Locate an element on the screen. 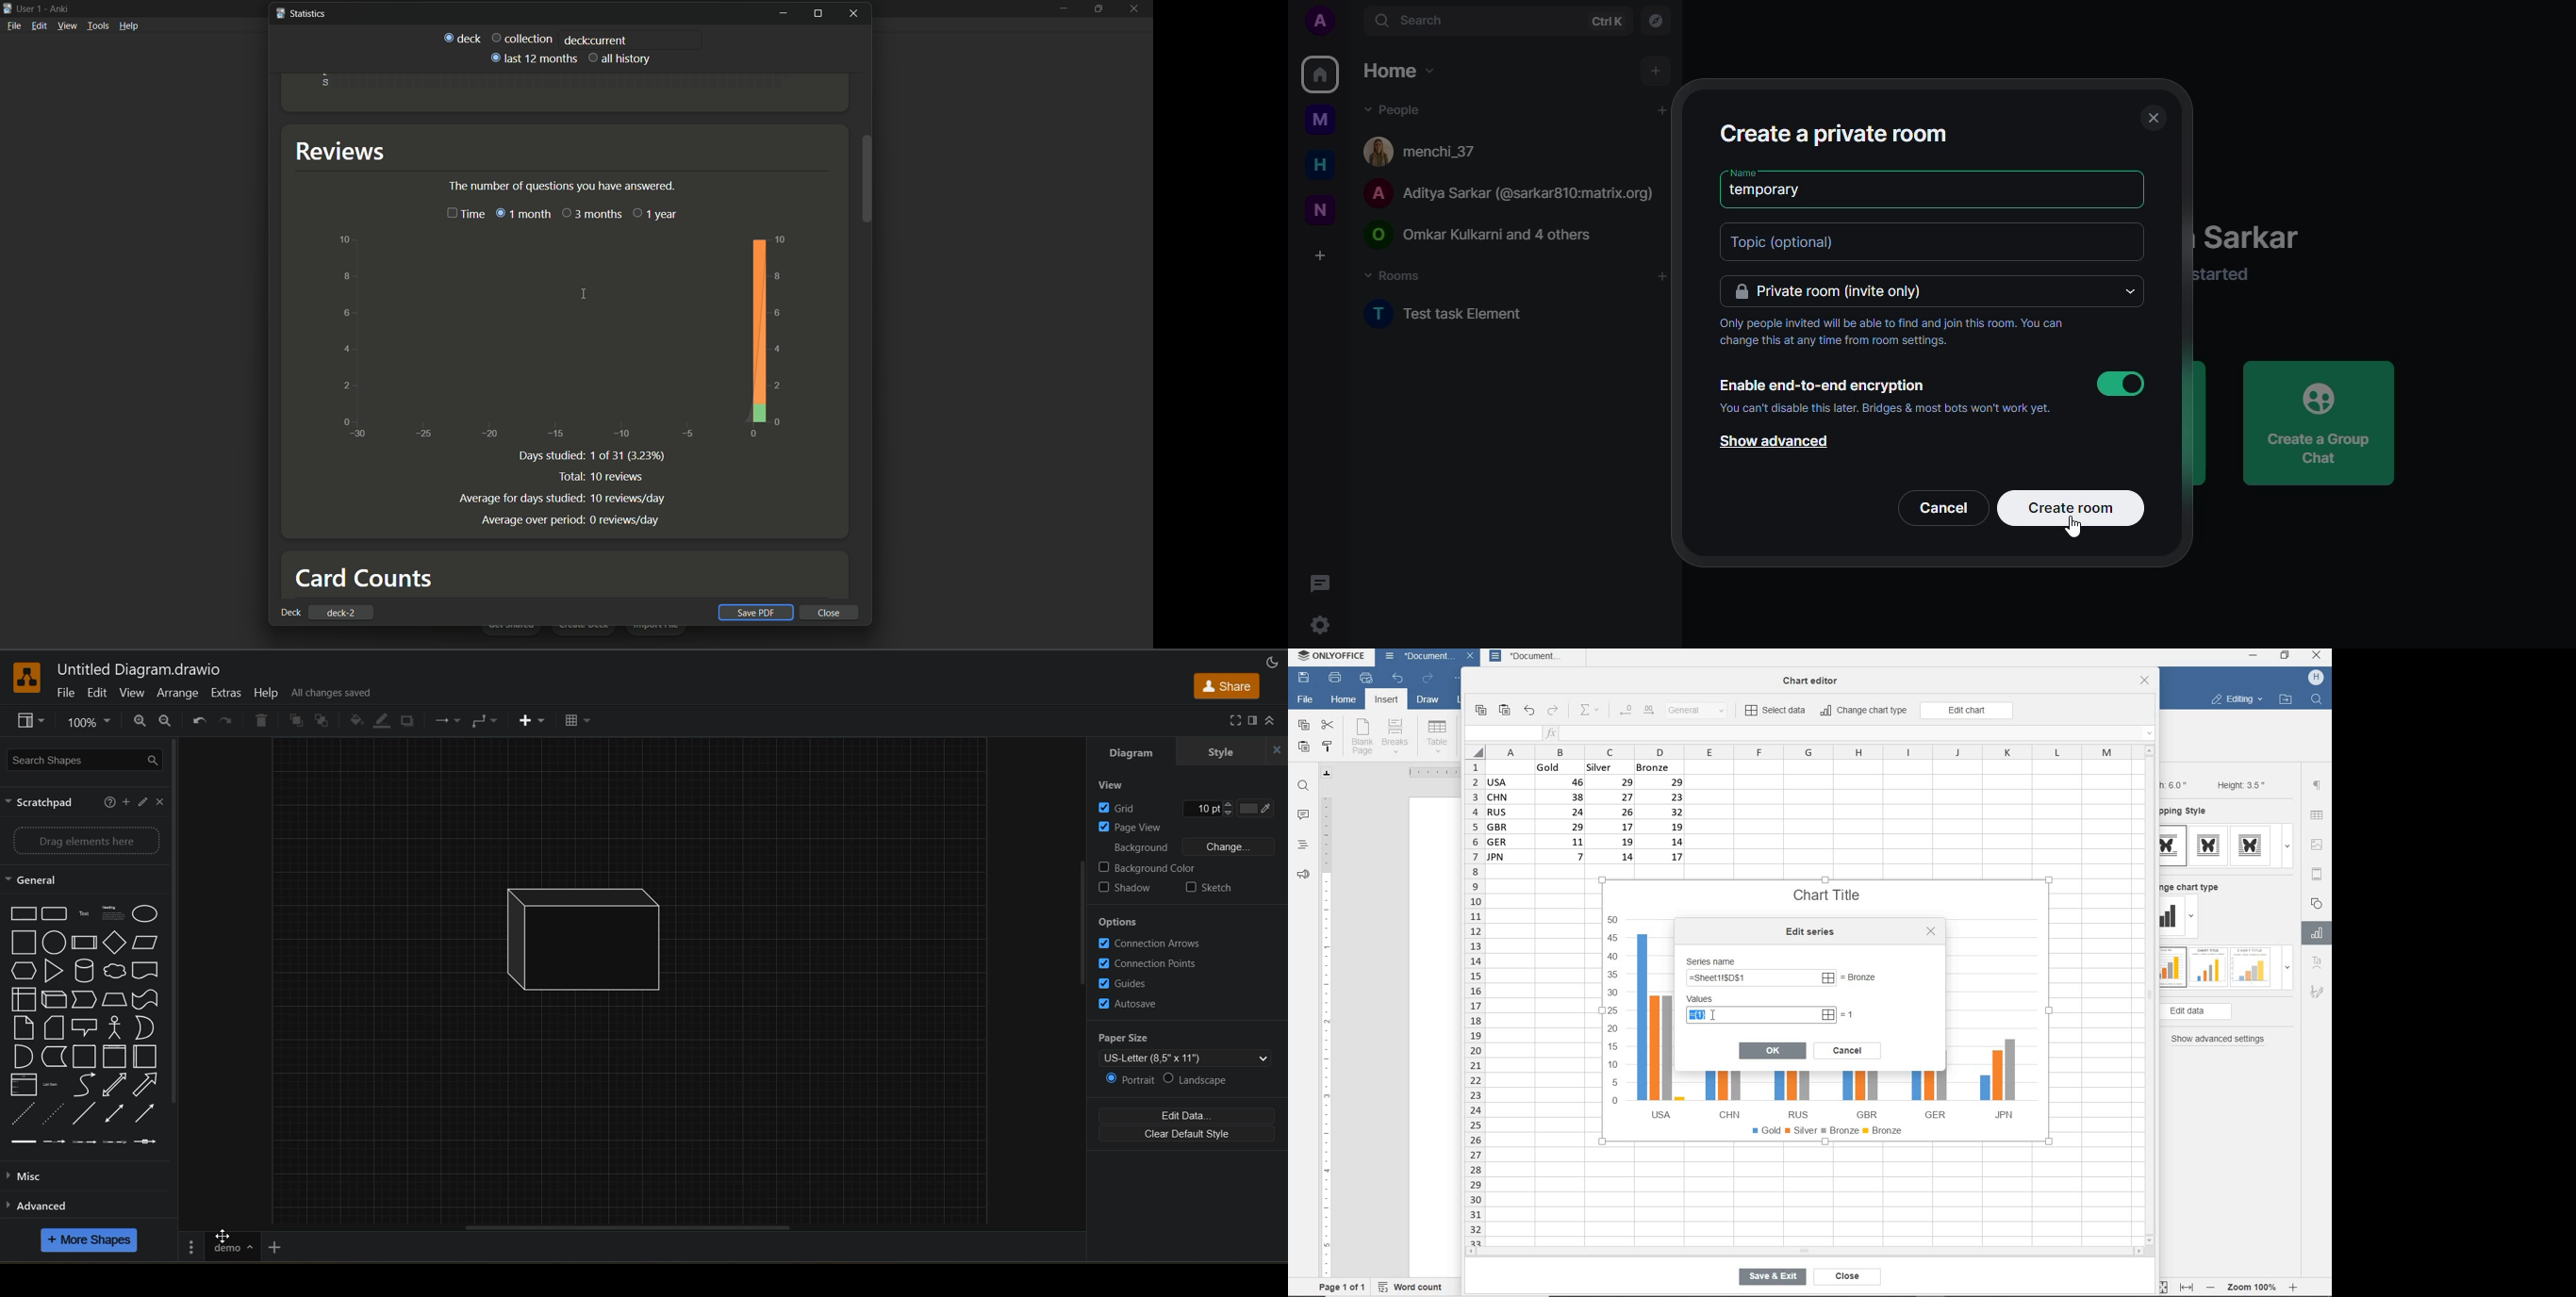 The image size is (2576, 1316). edit is located at coordinates (141, 803).